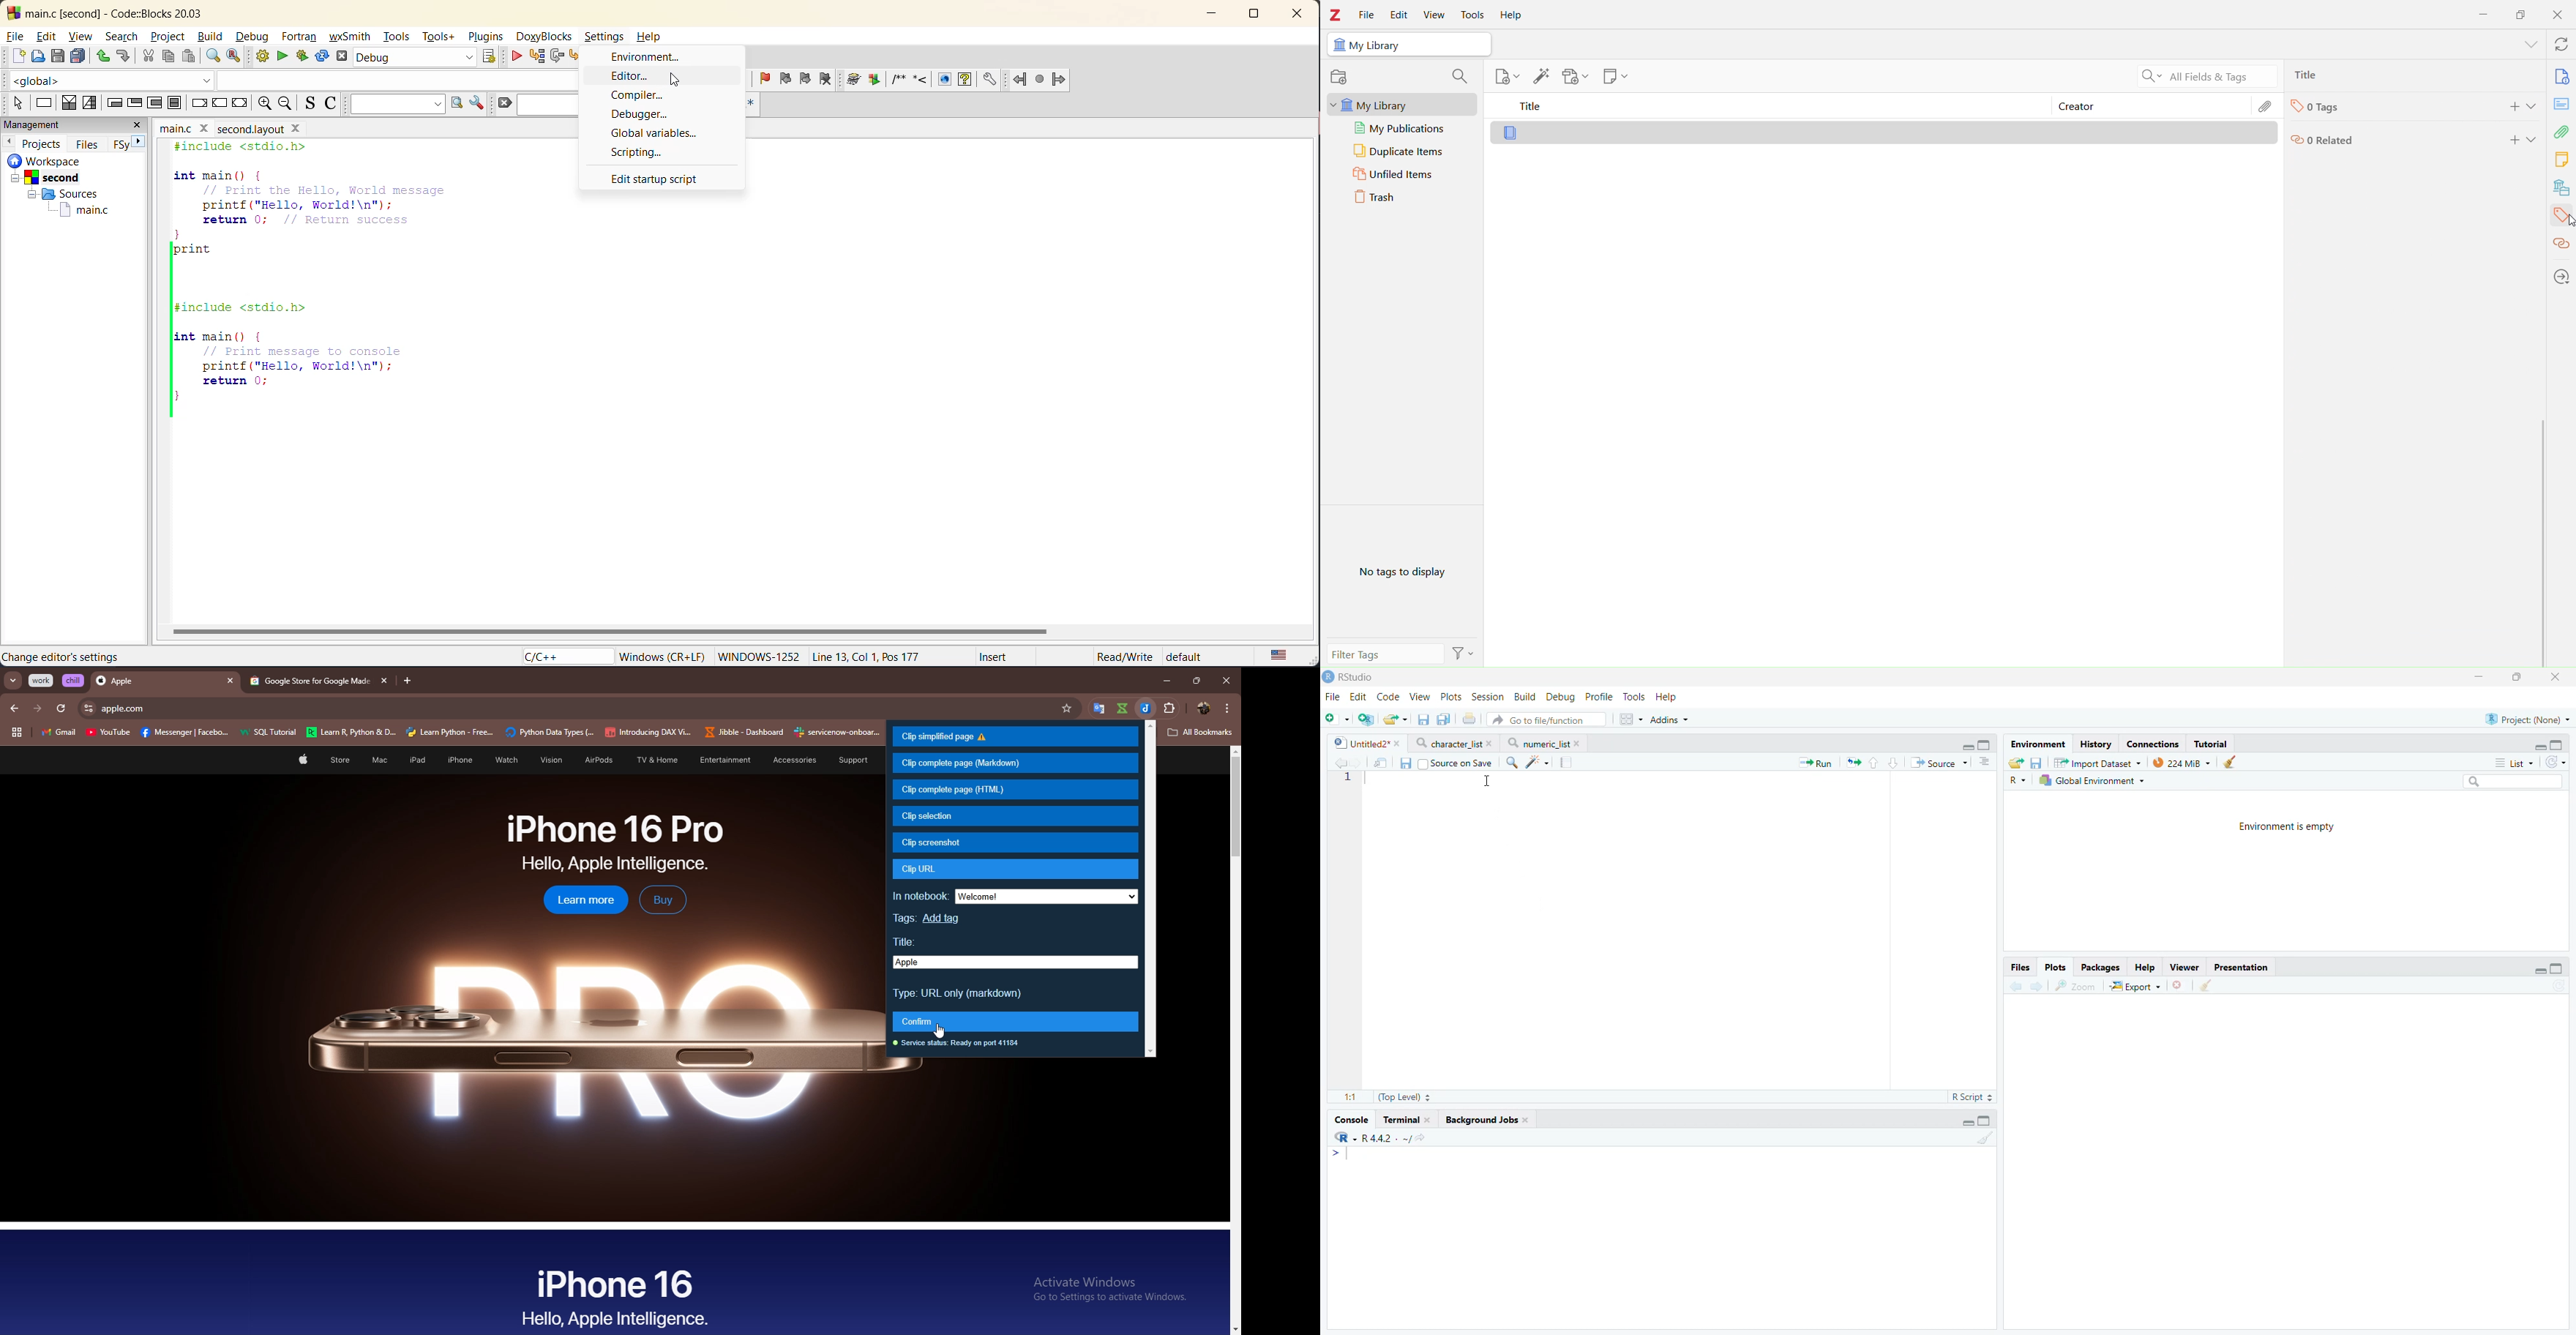 The image size is (2576, 1344). What do you see at coordinates (1350, 1096) in the screenshot?
I see `1:1` at bounding box center [1350, 1096].